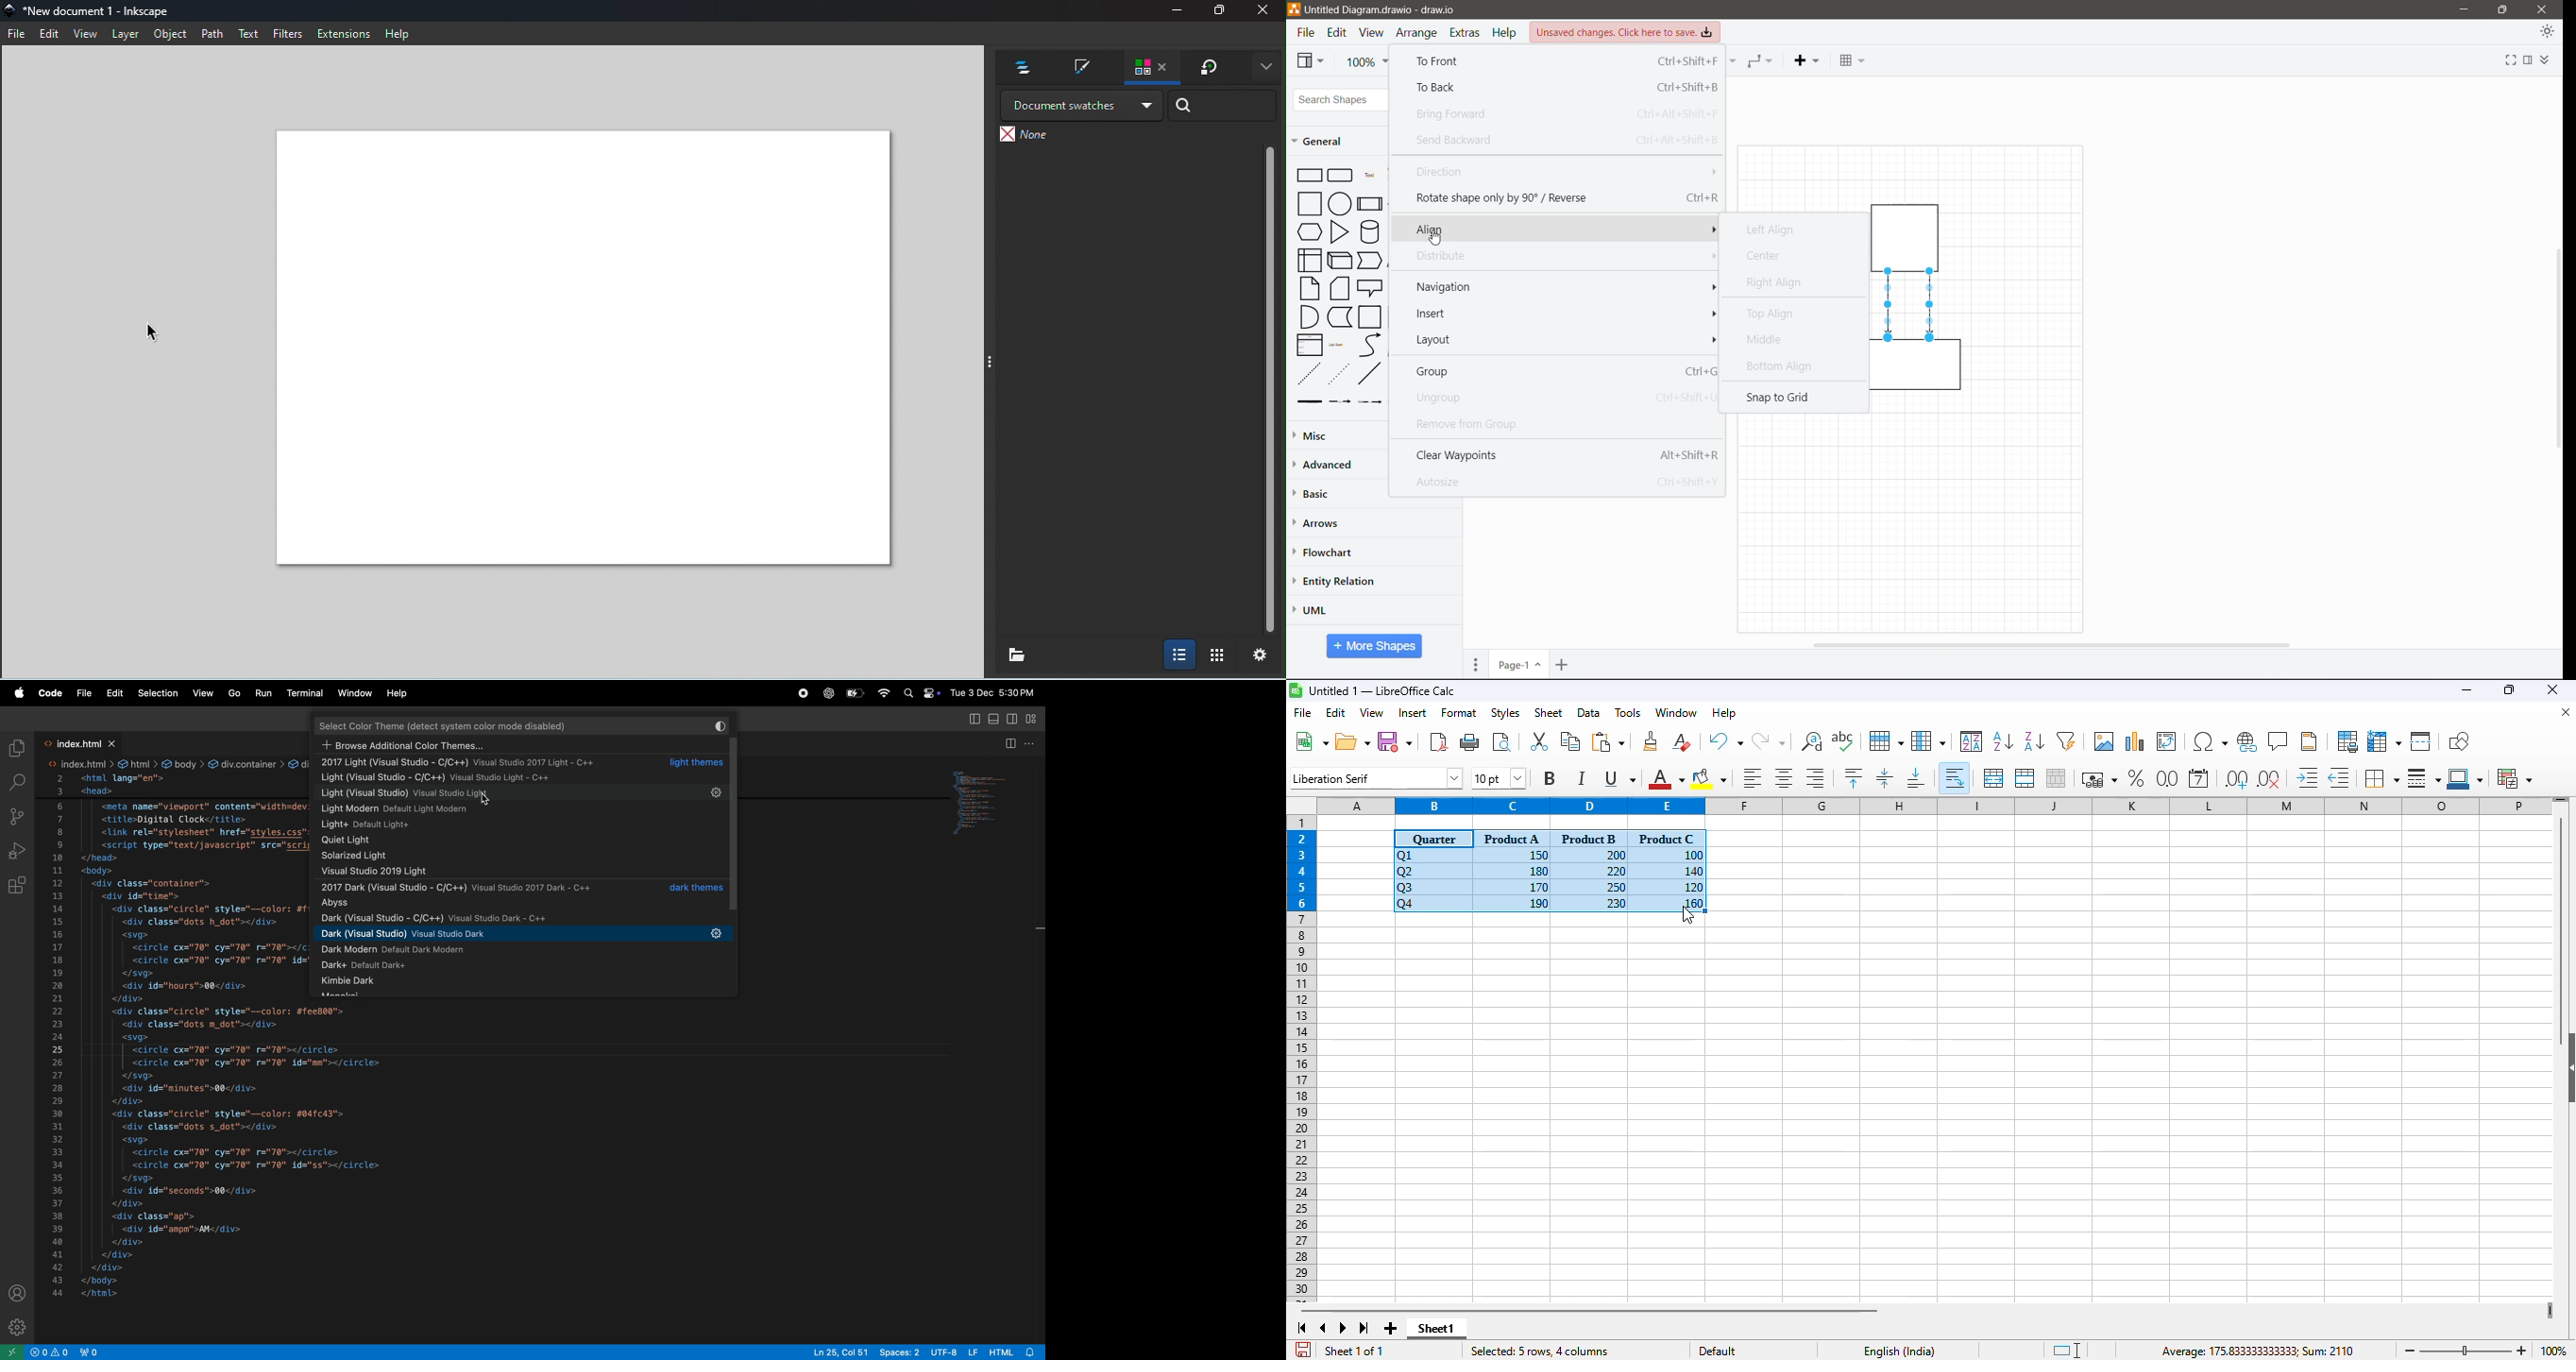 Image resolution: width=2576 pixels, height=1372 pixels. What do you see at coordinates (490, 747) in the screenshot?
I see `browse additional color themes` at bounding box center [490, 747].